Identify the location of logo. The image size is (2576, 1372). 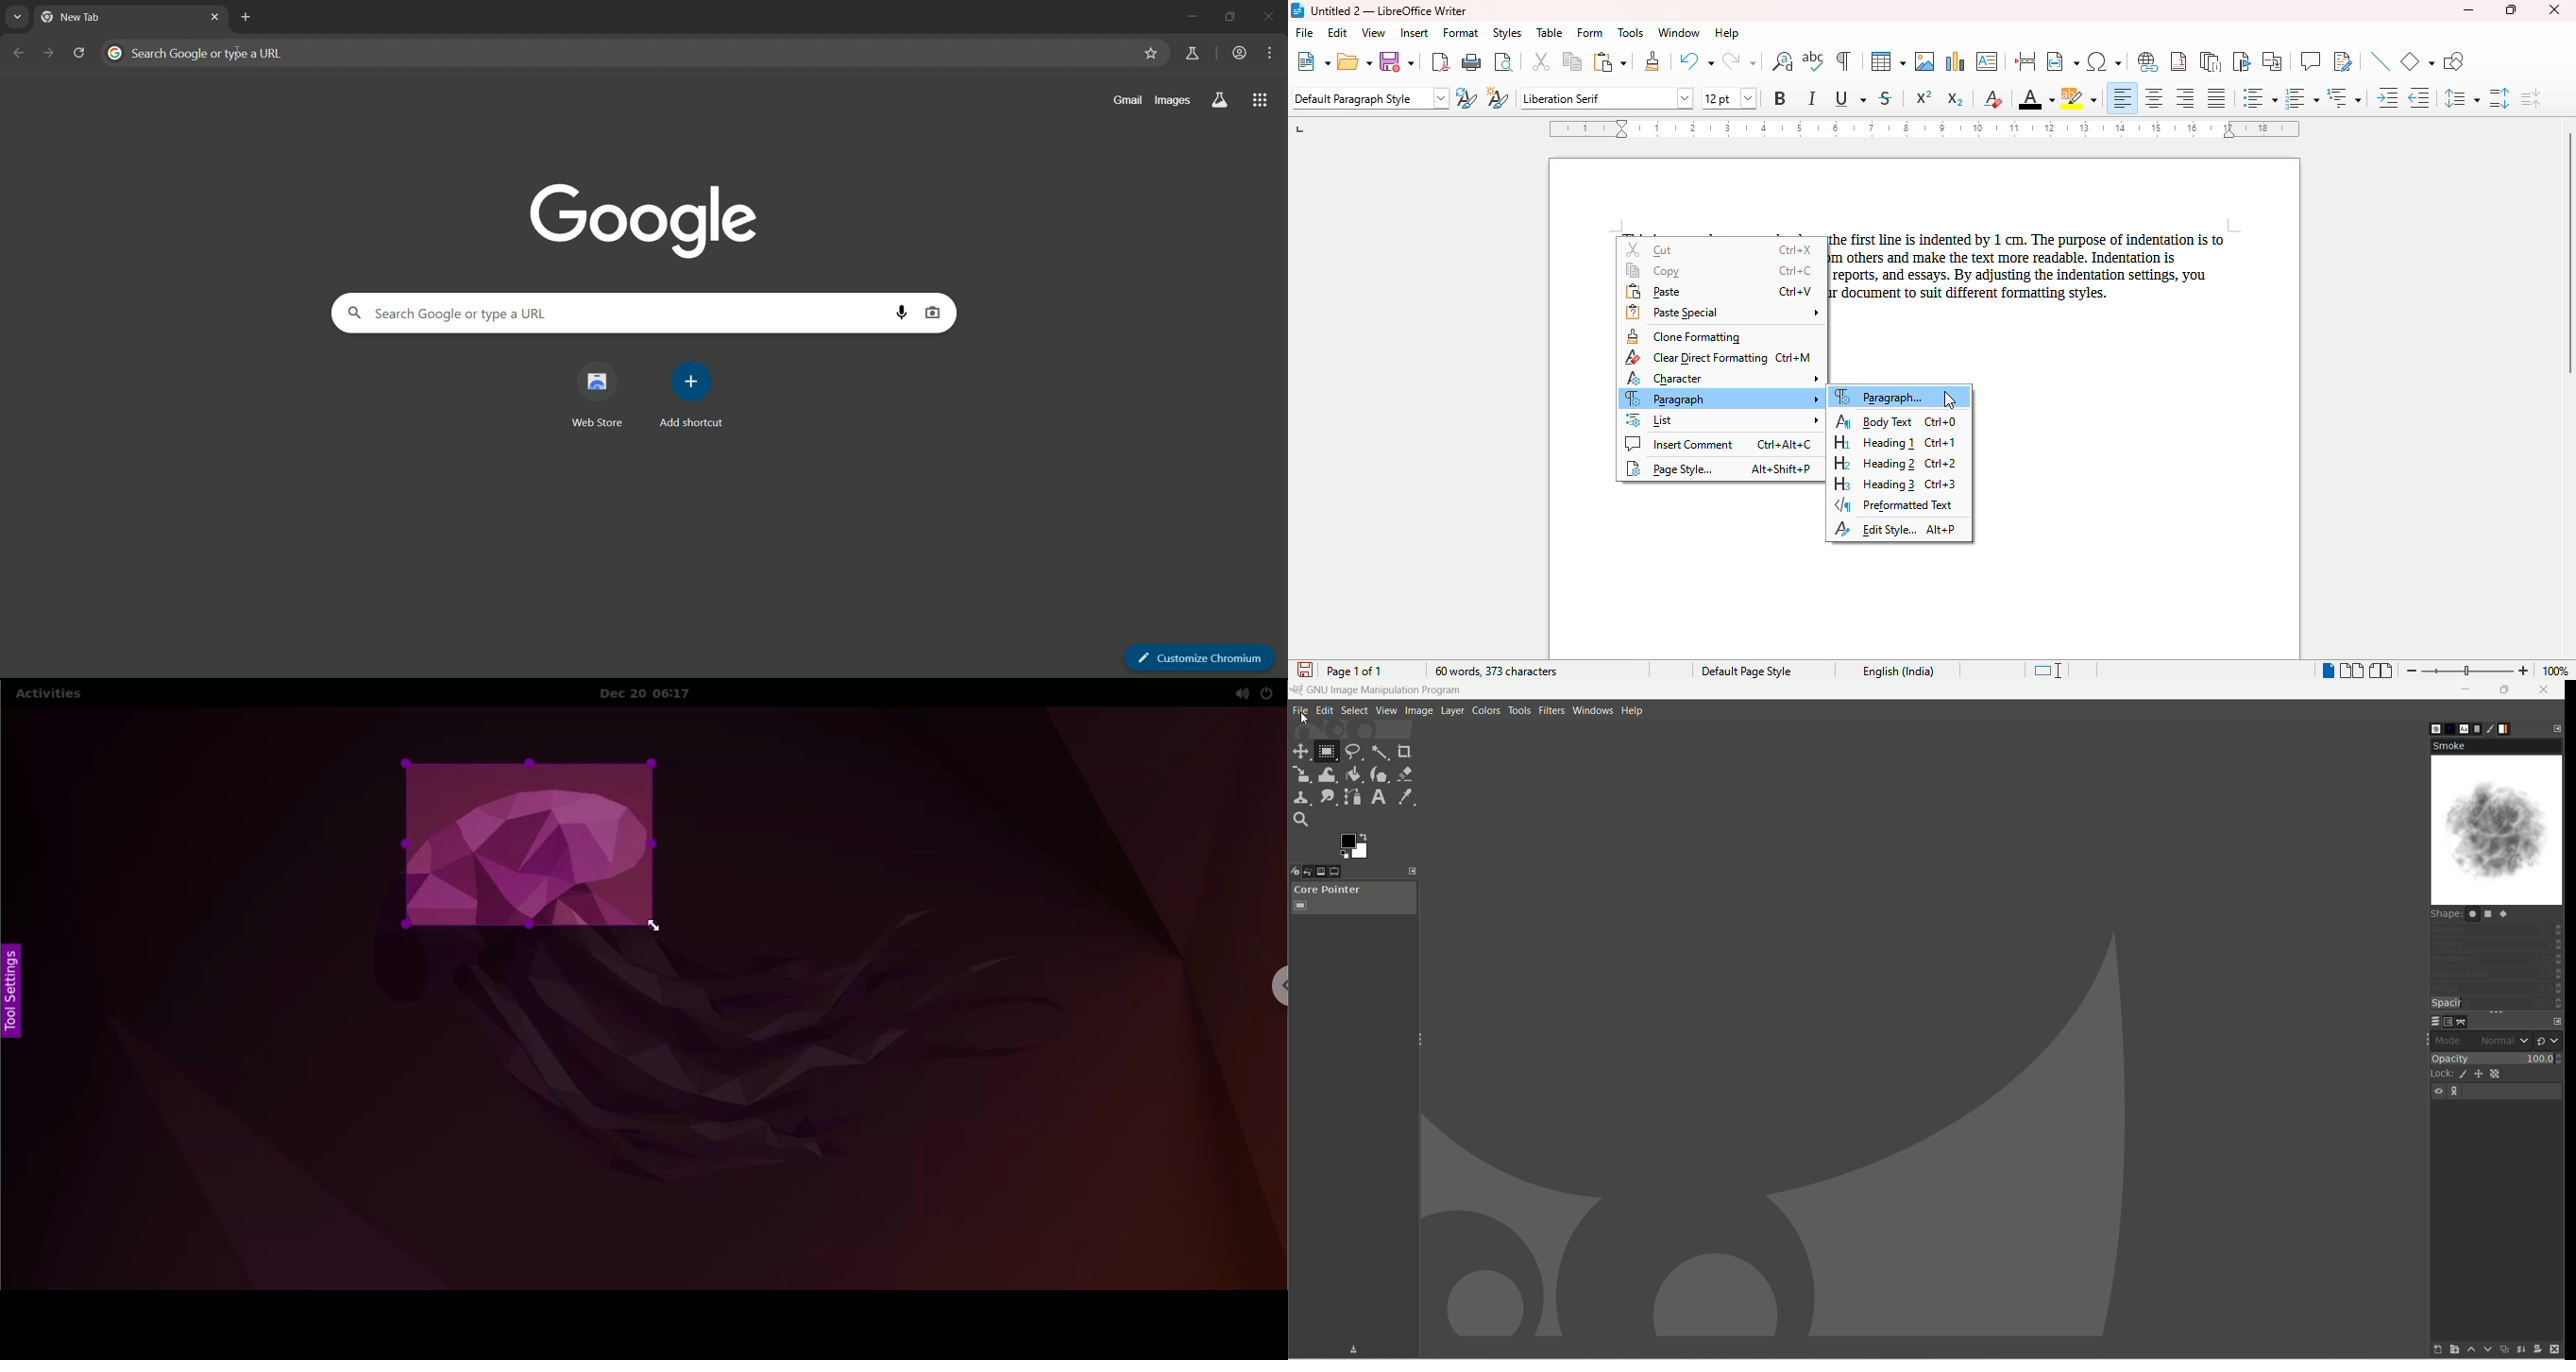
(1296, 10).